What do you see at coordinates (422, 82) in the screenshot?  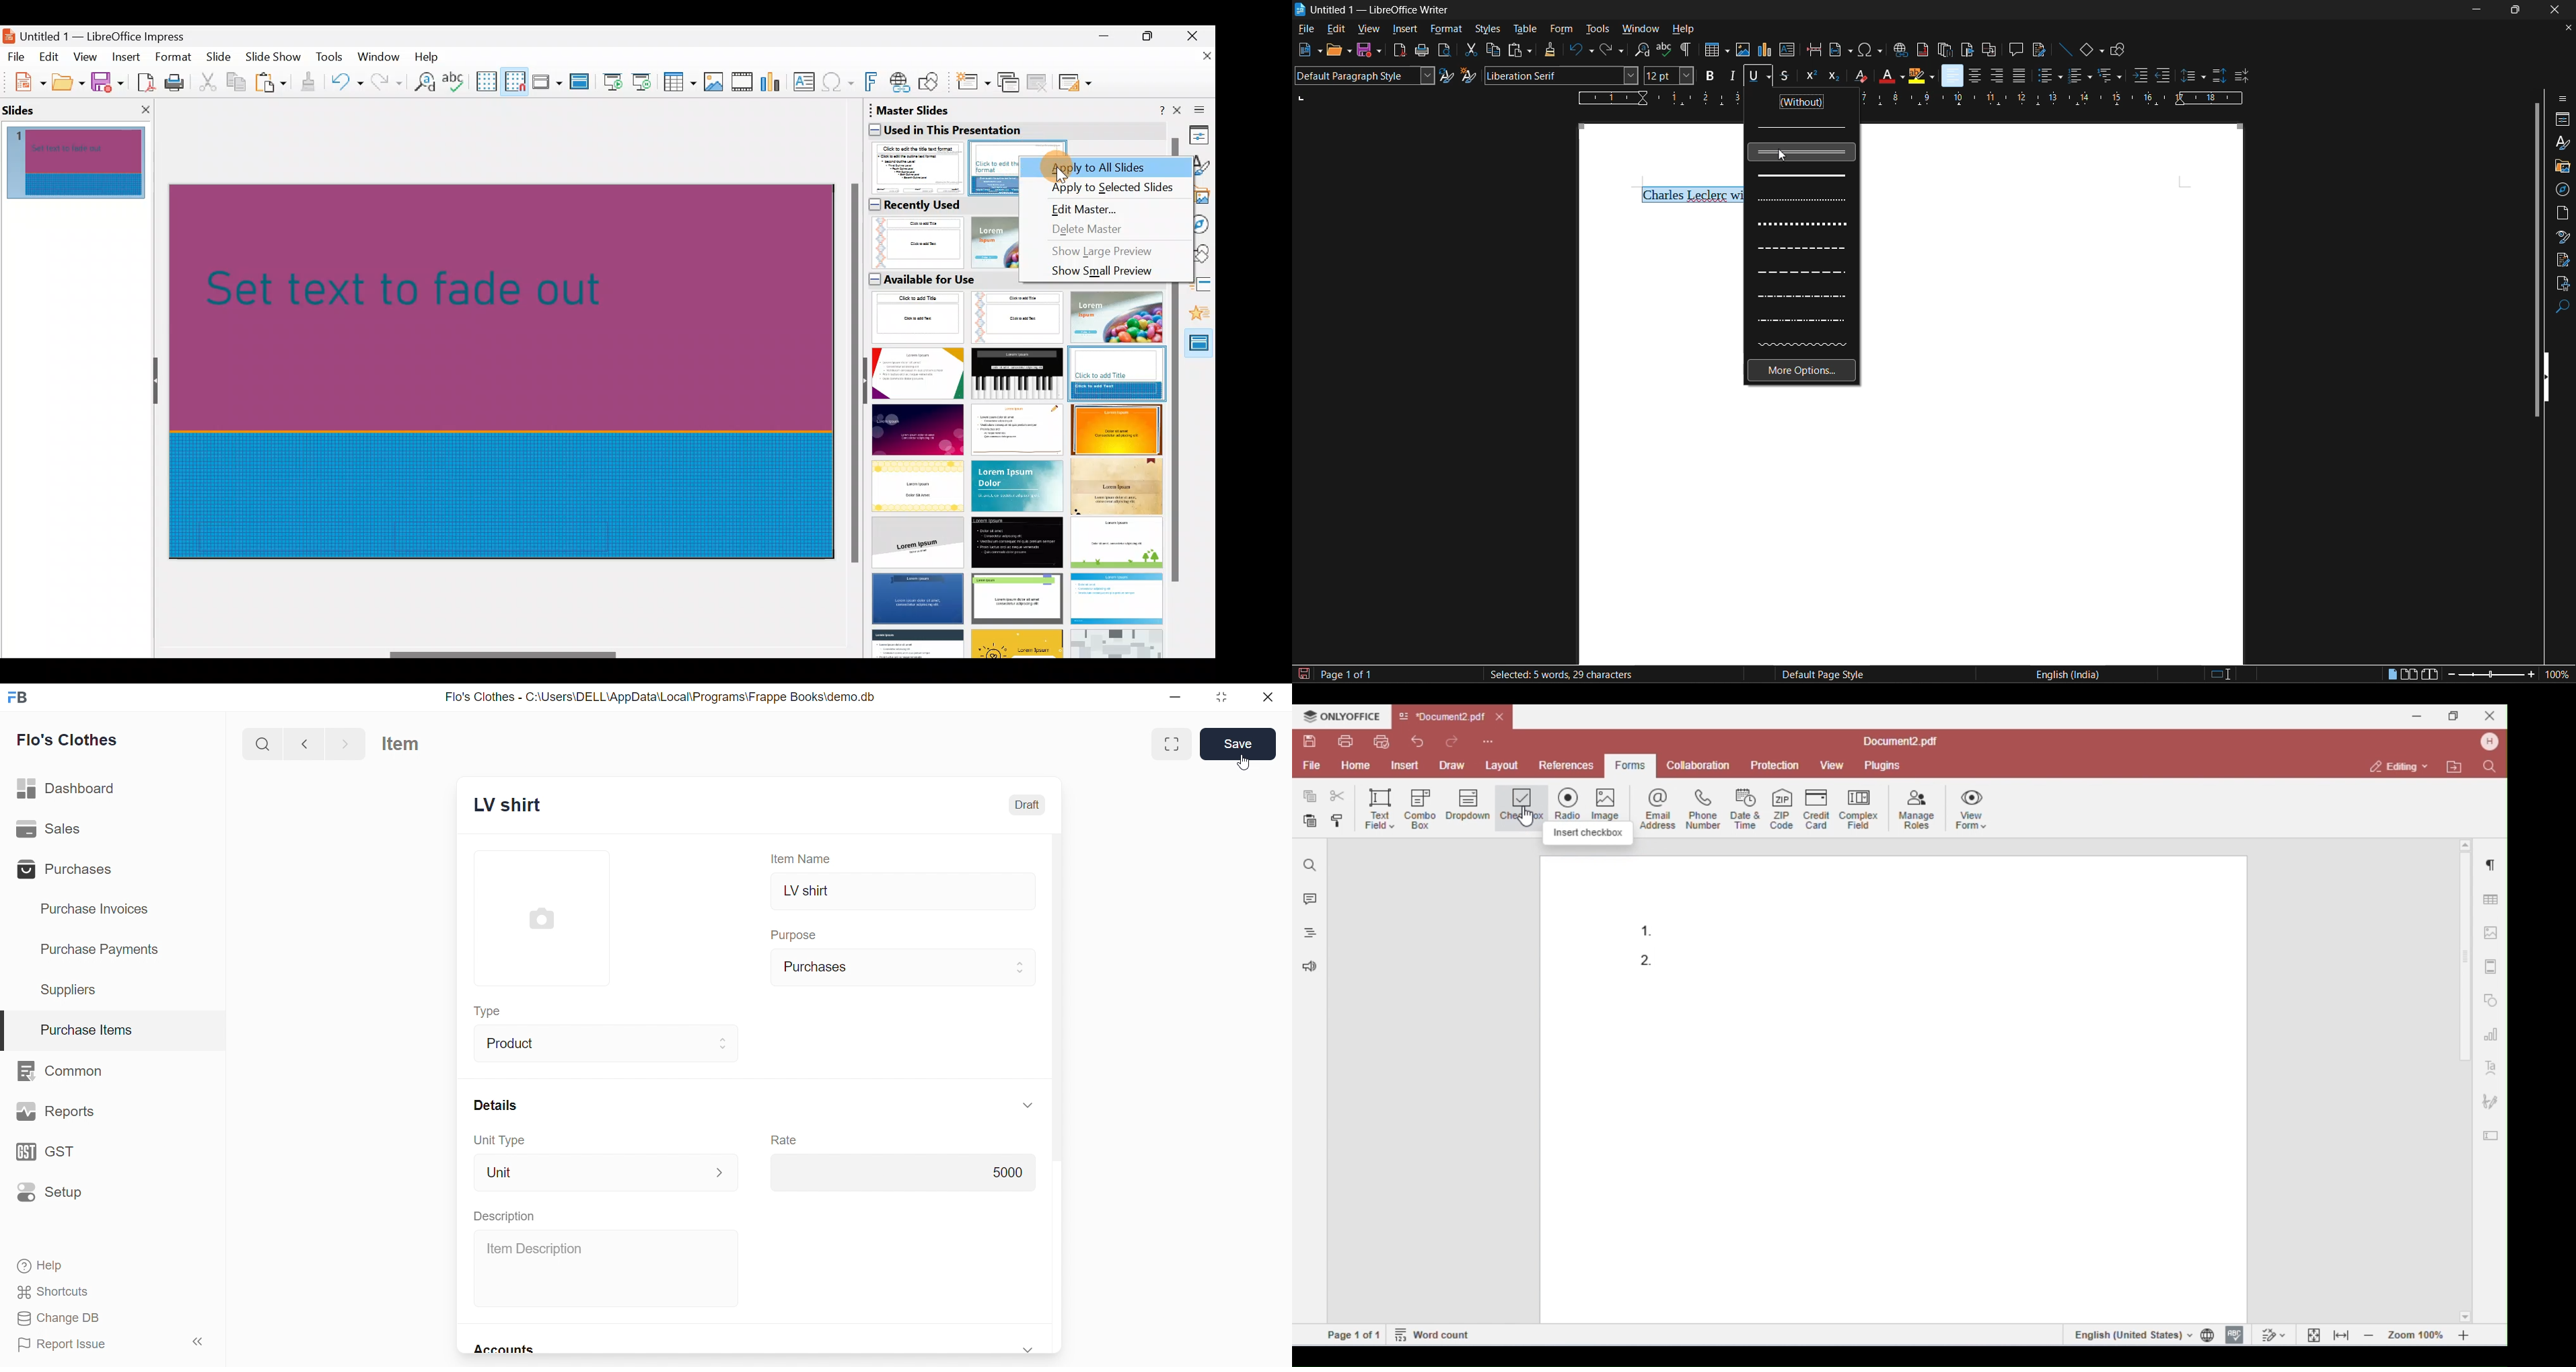 I see `Find and replace` at bounding box center [422, 82].